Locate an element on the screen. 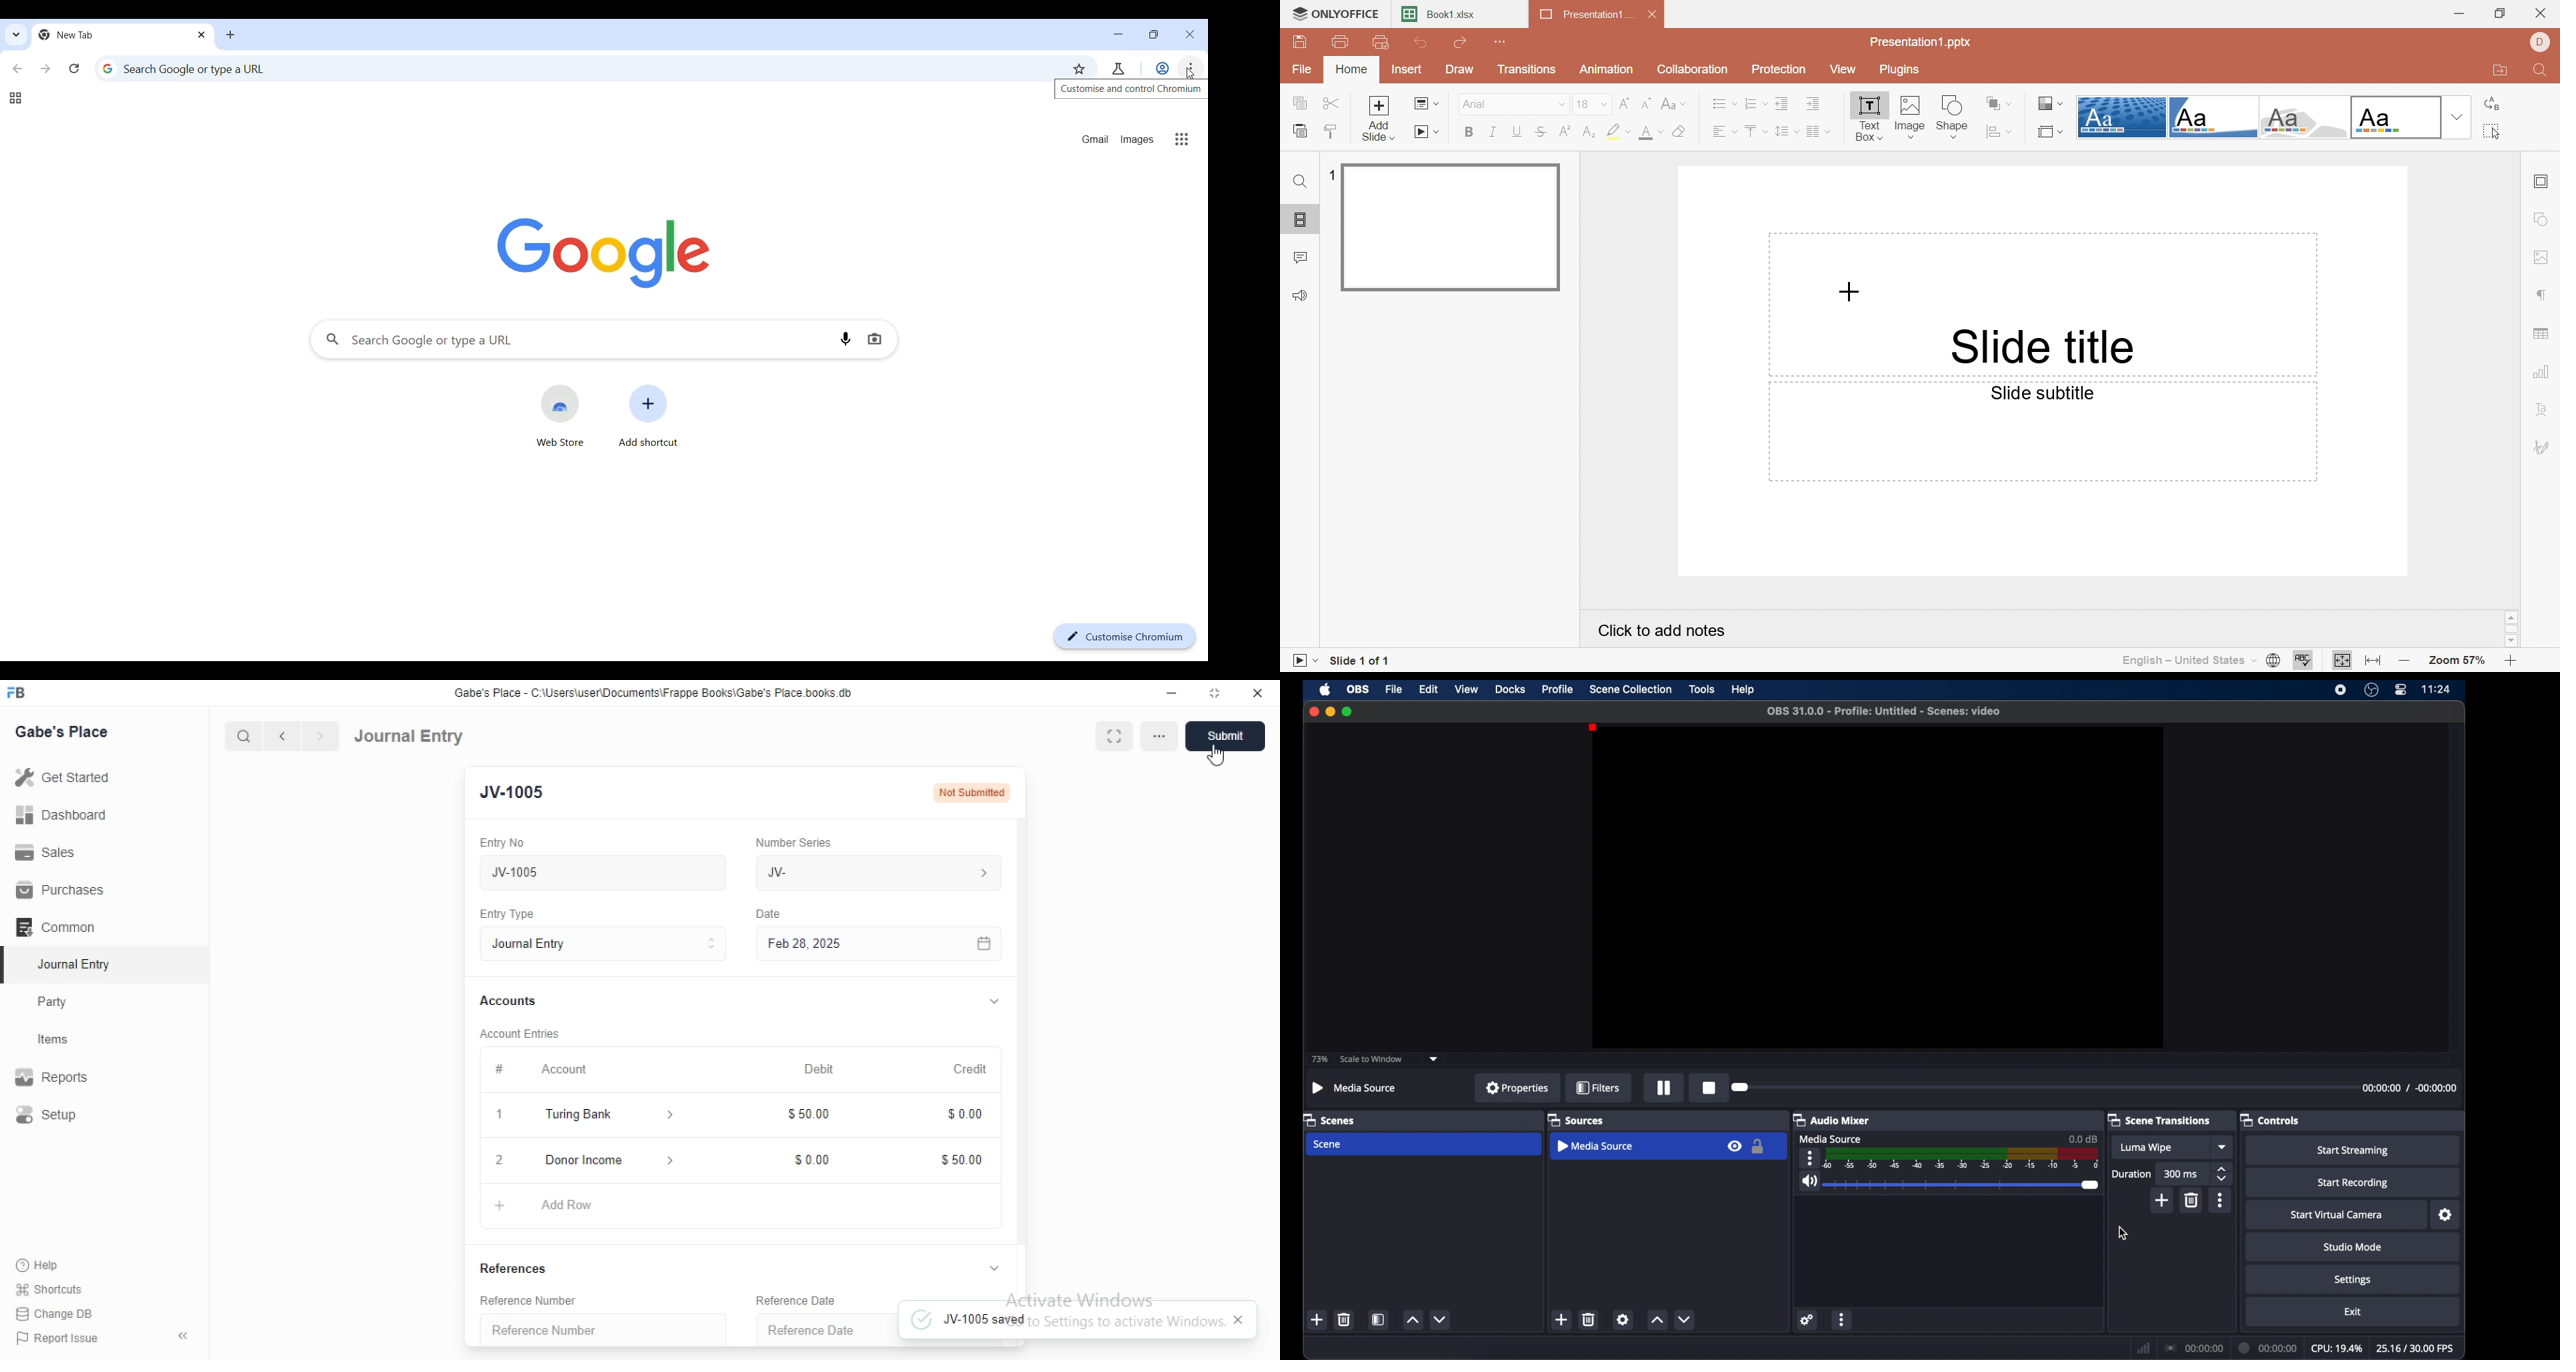 This screenshot has width=2576, height=1372. restore down is located at coordinates (1216, 695).